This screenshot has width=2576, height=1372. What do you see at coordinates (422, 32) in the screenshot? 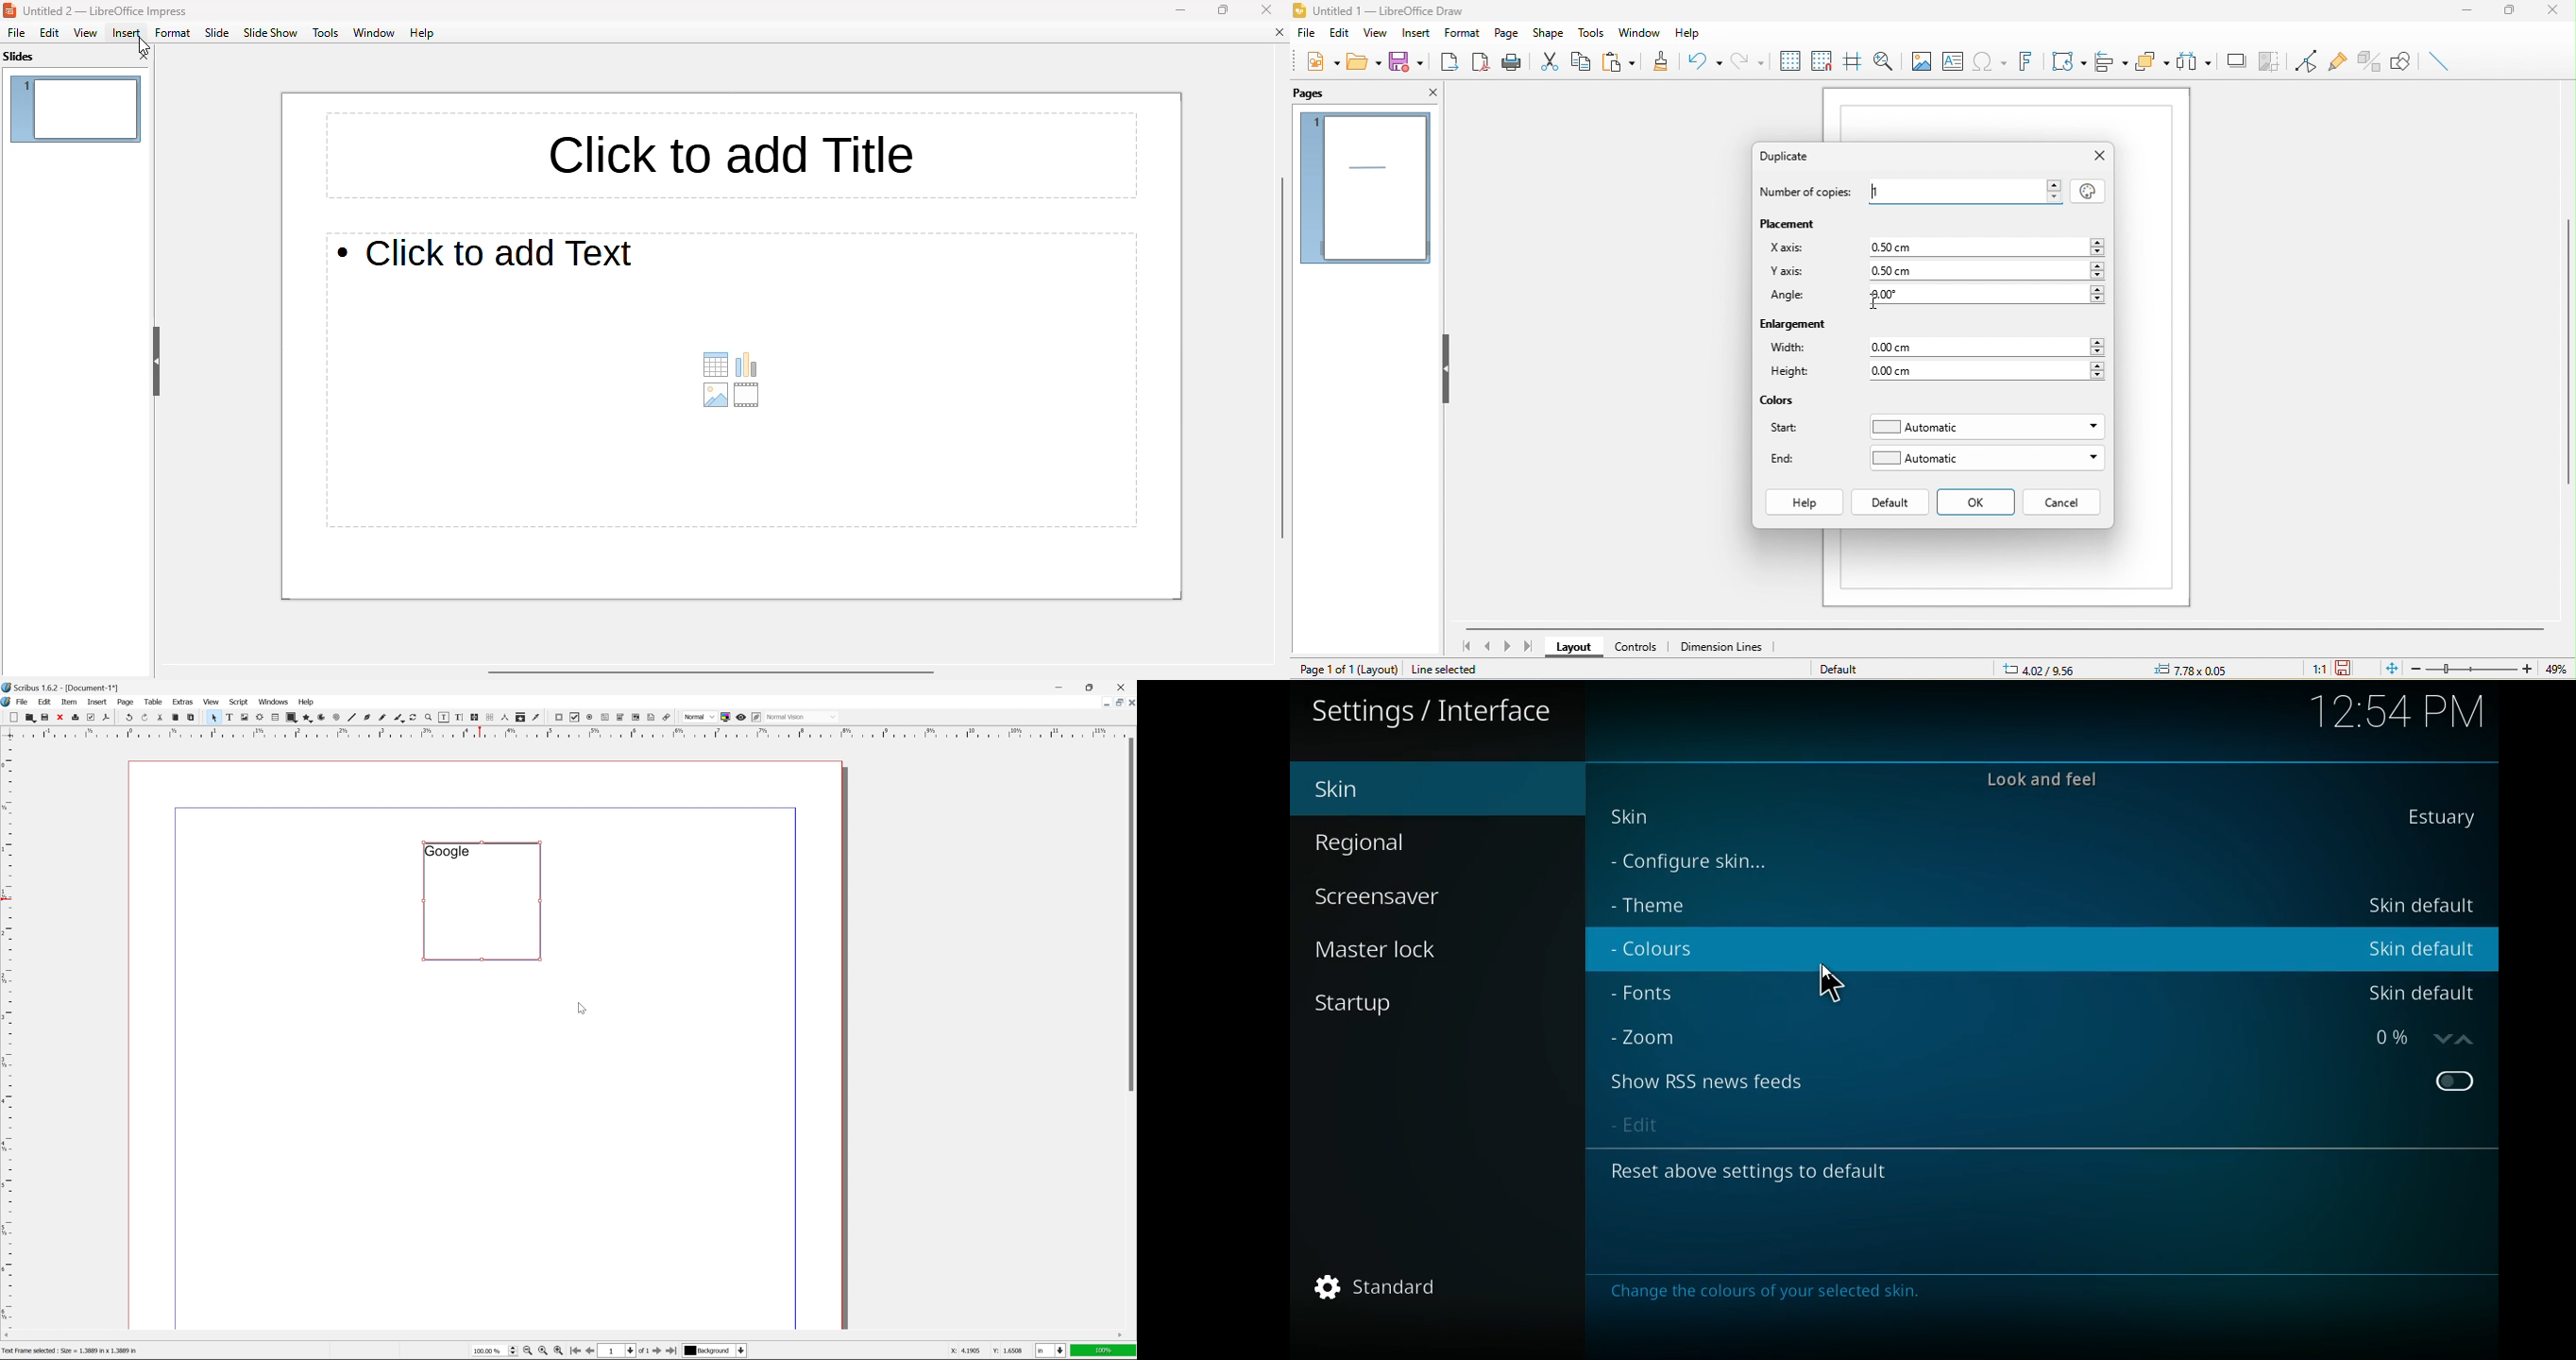
I see `help` at bounding box center [422, 32].